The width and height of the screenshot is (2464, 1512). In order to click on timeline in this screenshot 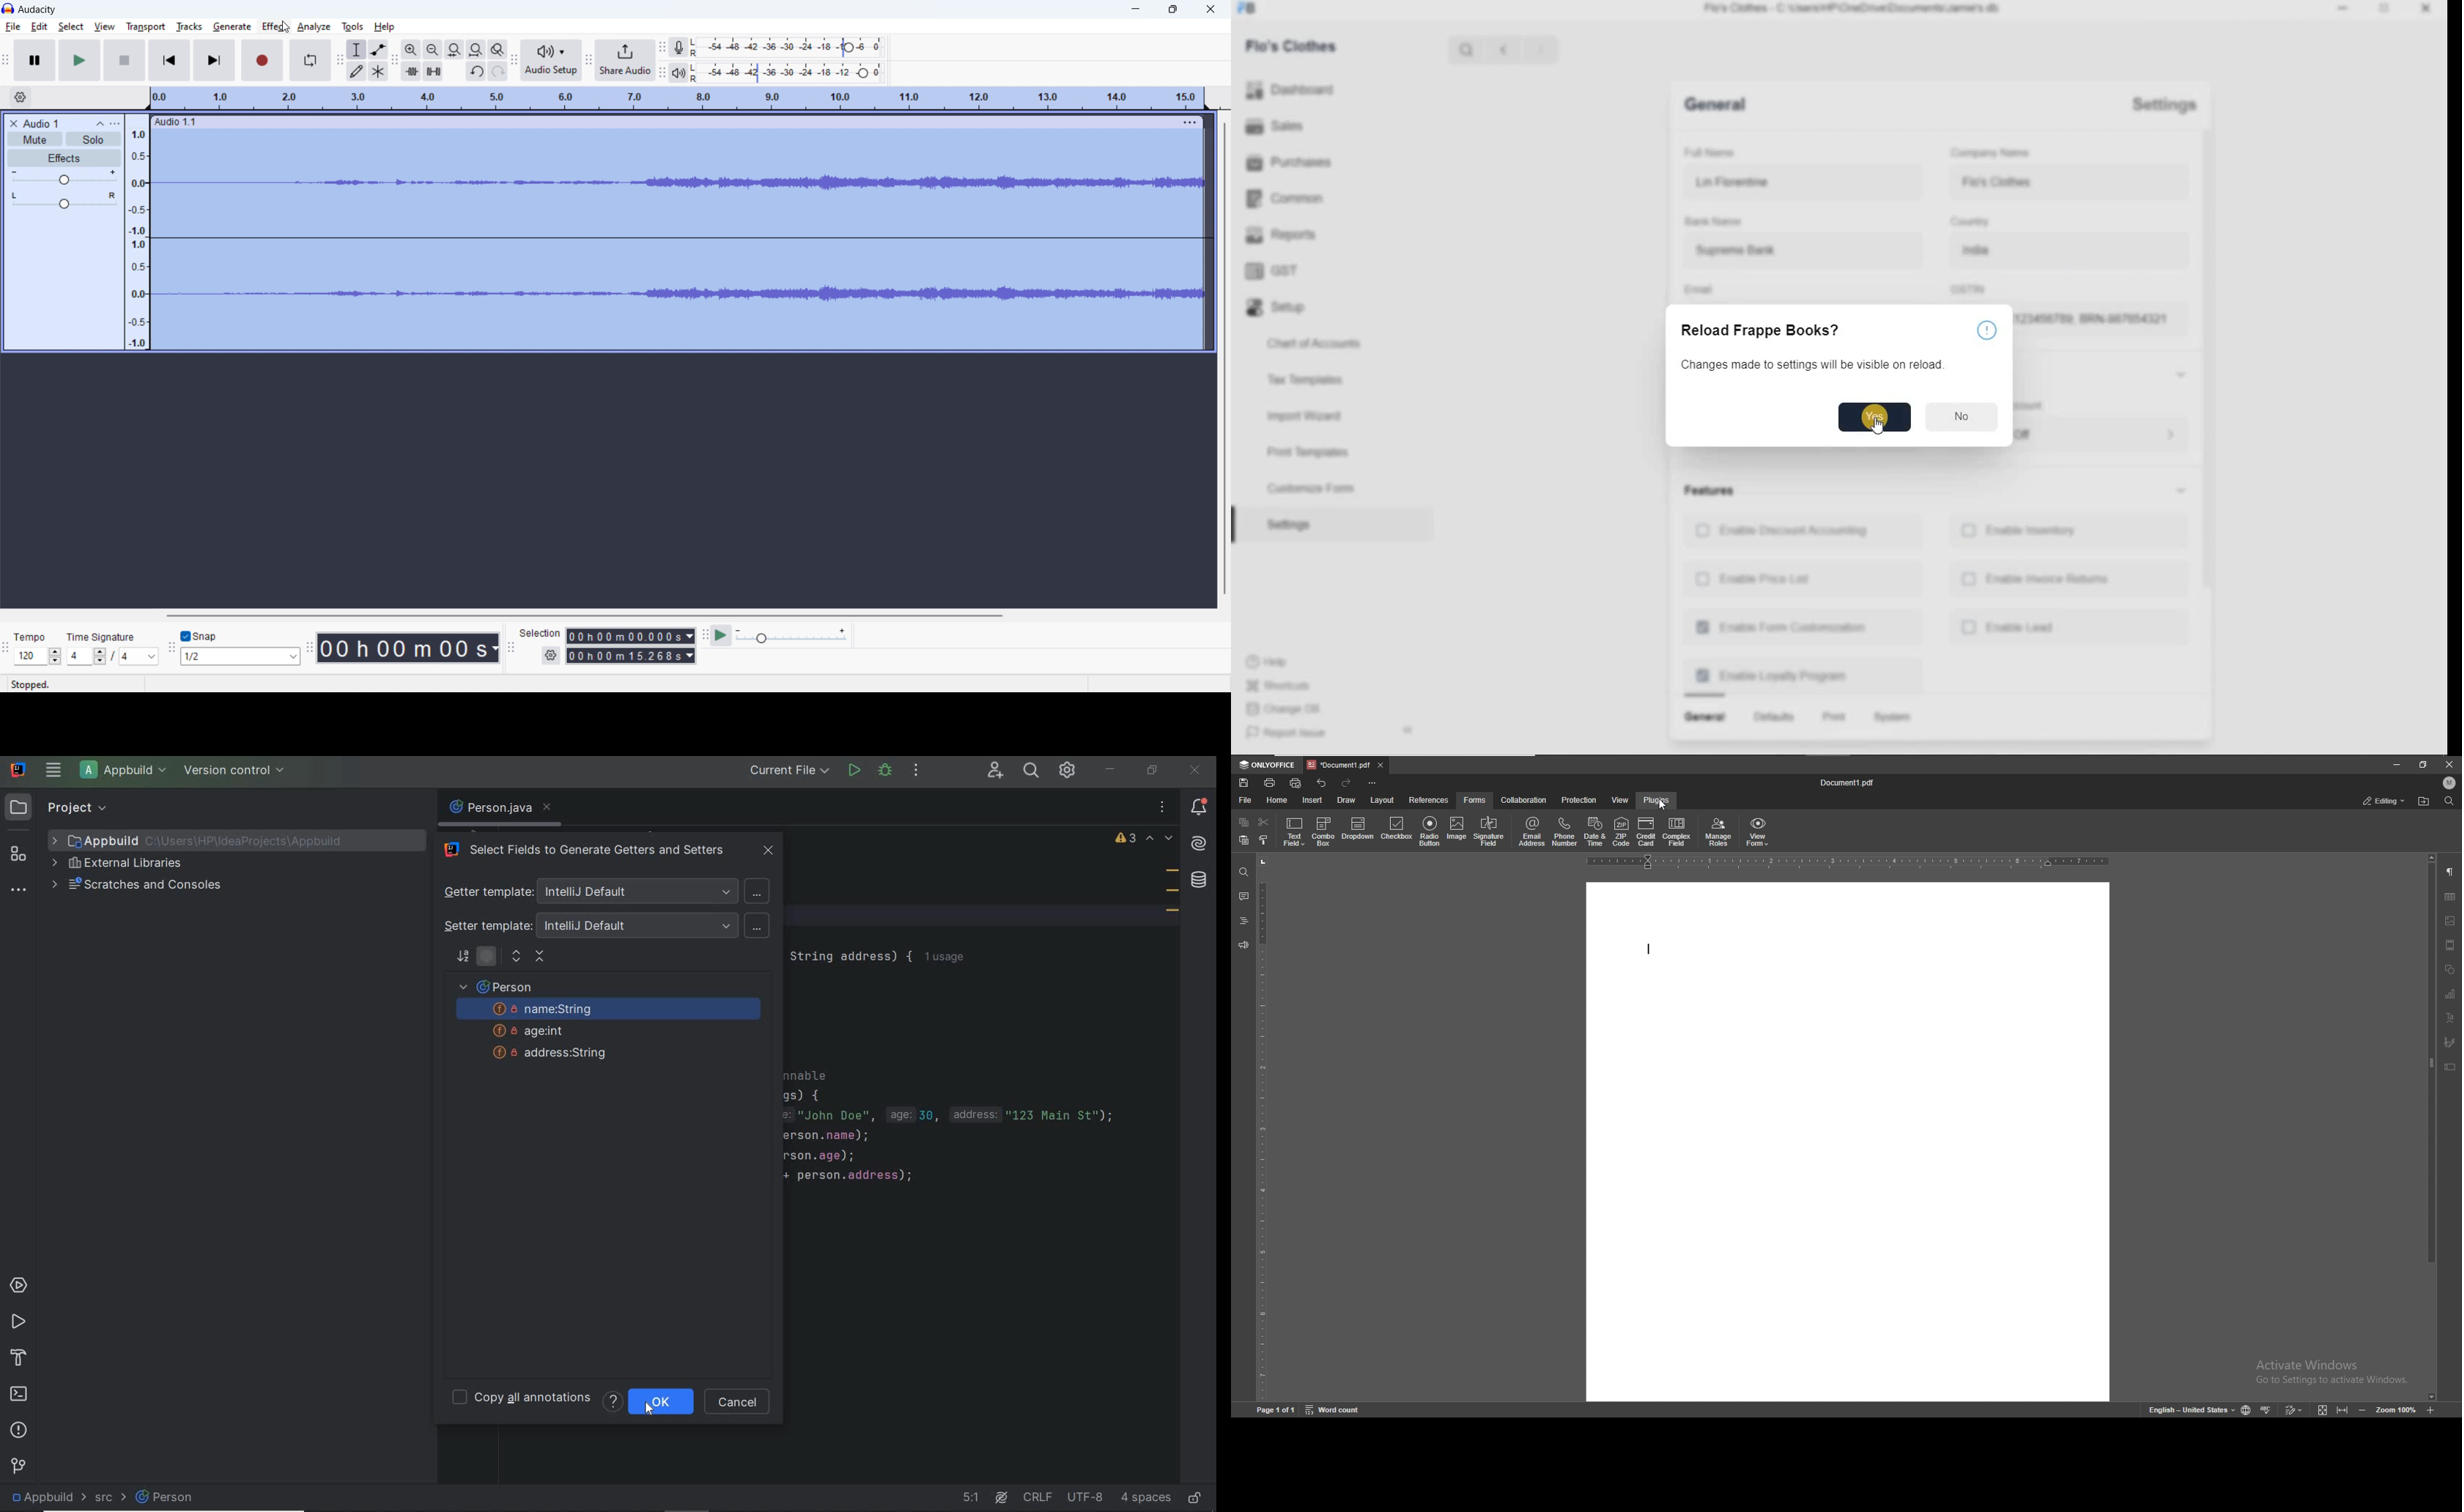, I will do `click(679, 99)`.